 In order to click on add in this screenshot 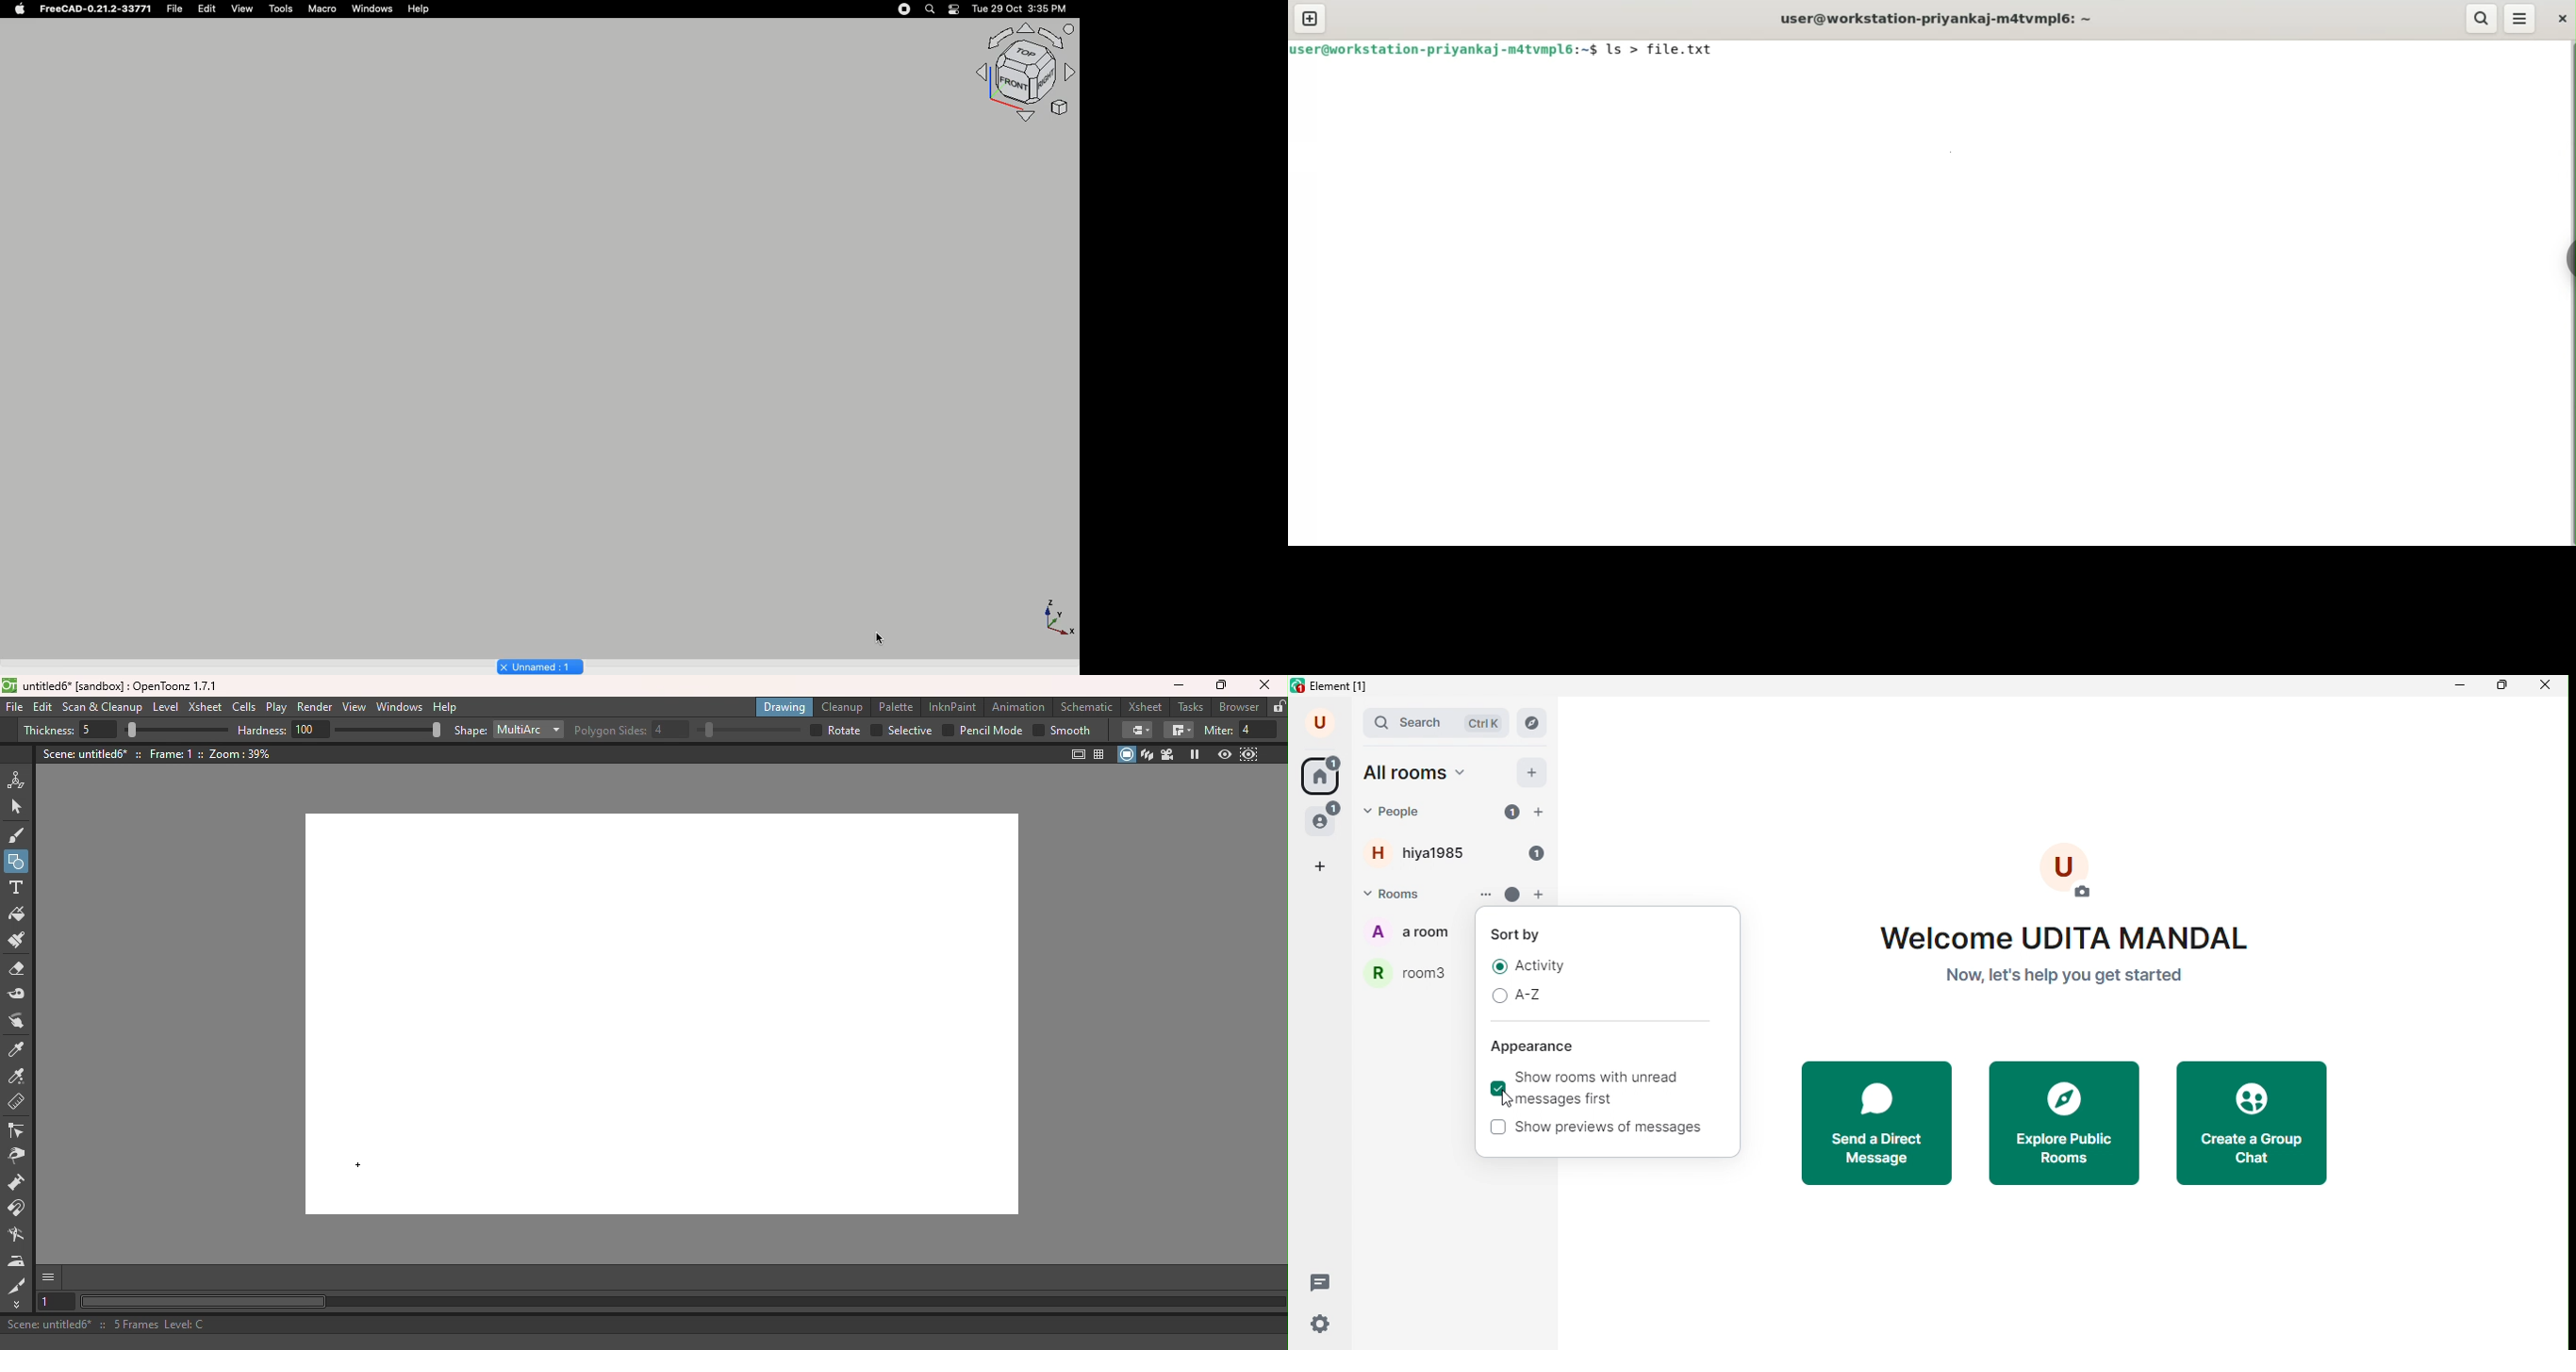, I will do `click(1534, 772)`.